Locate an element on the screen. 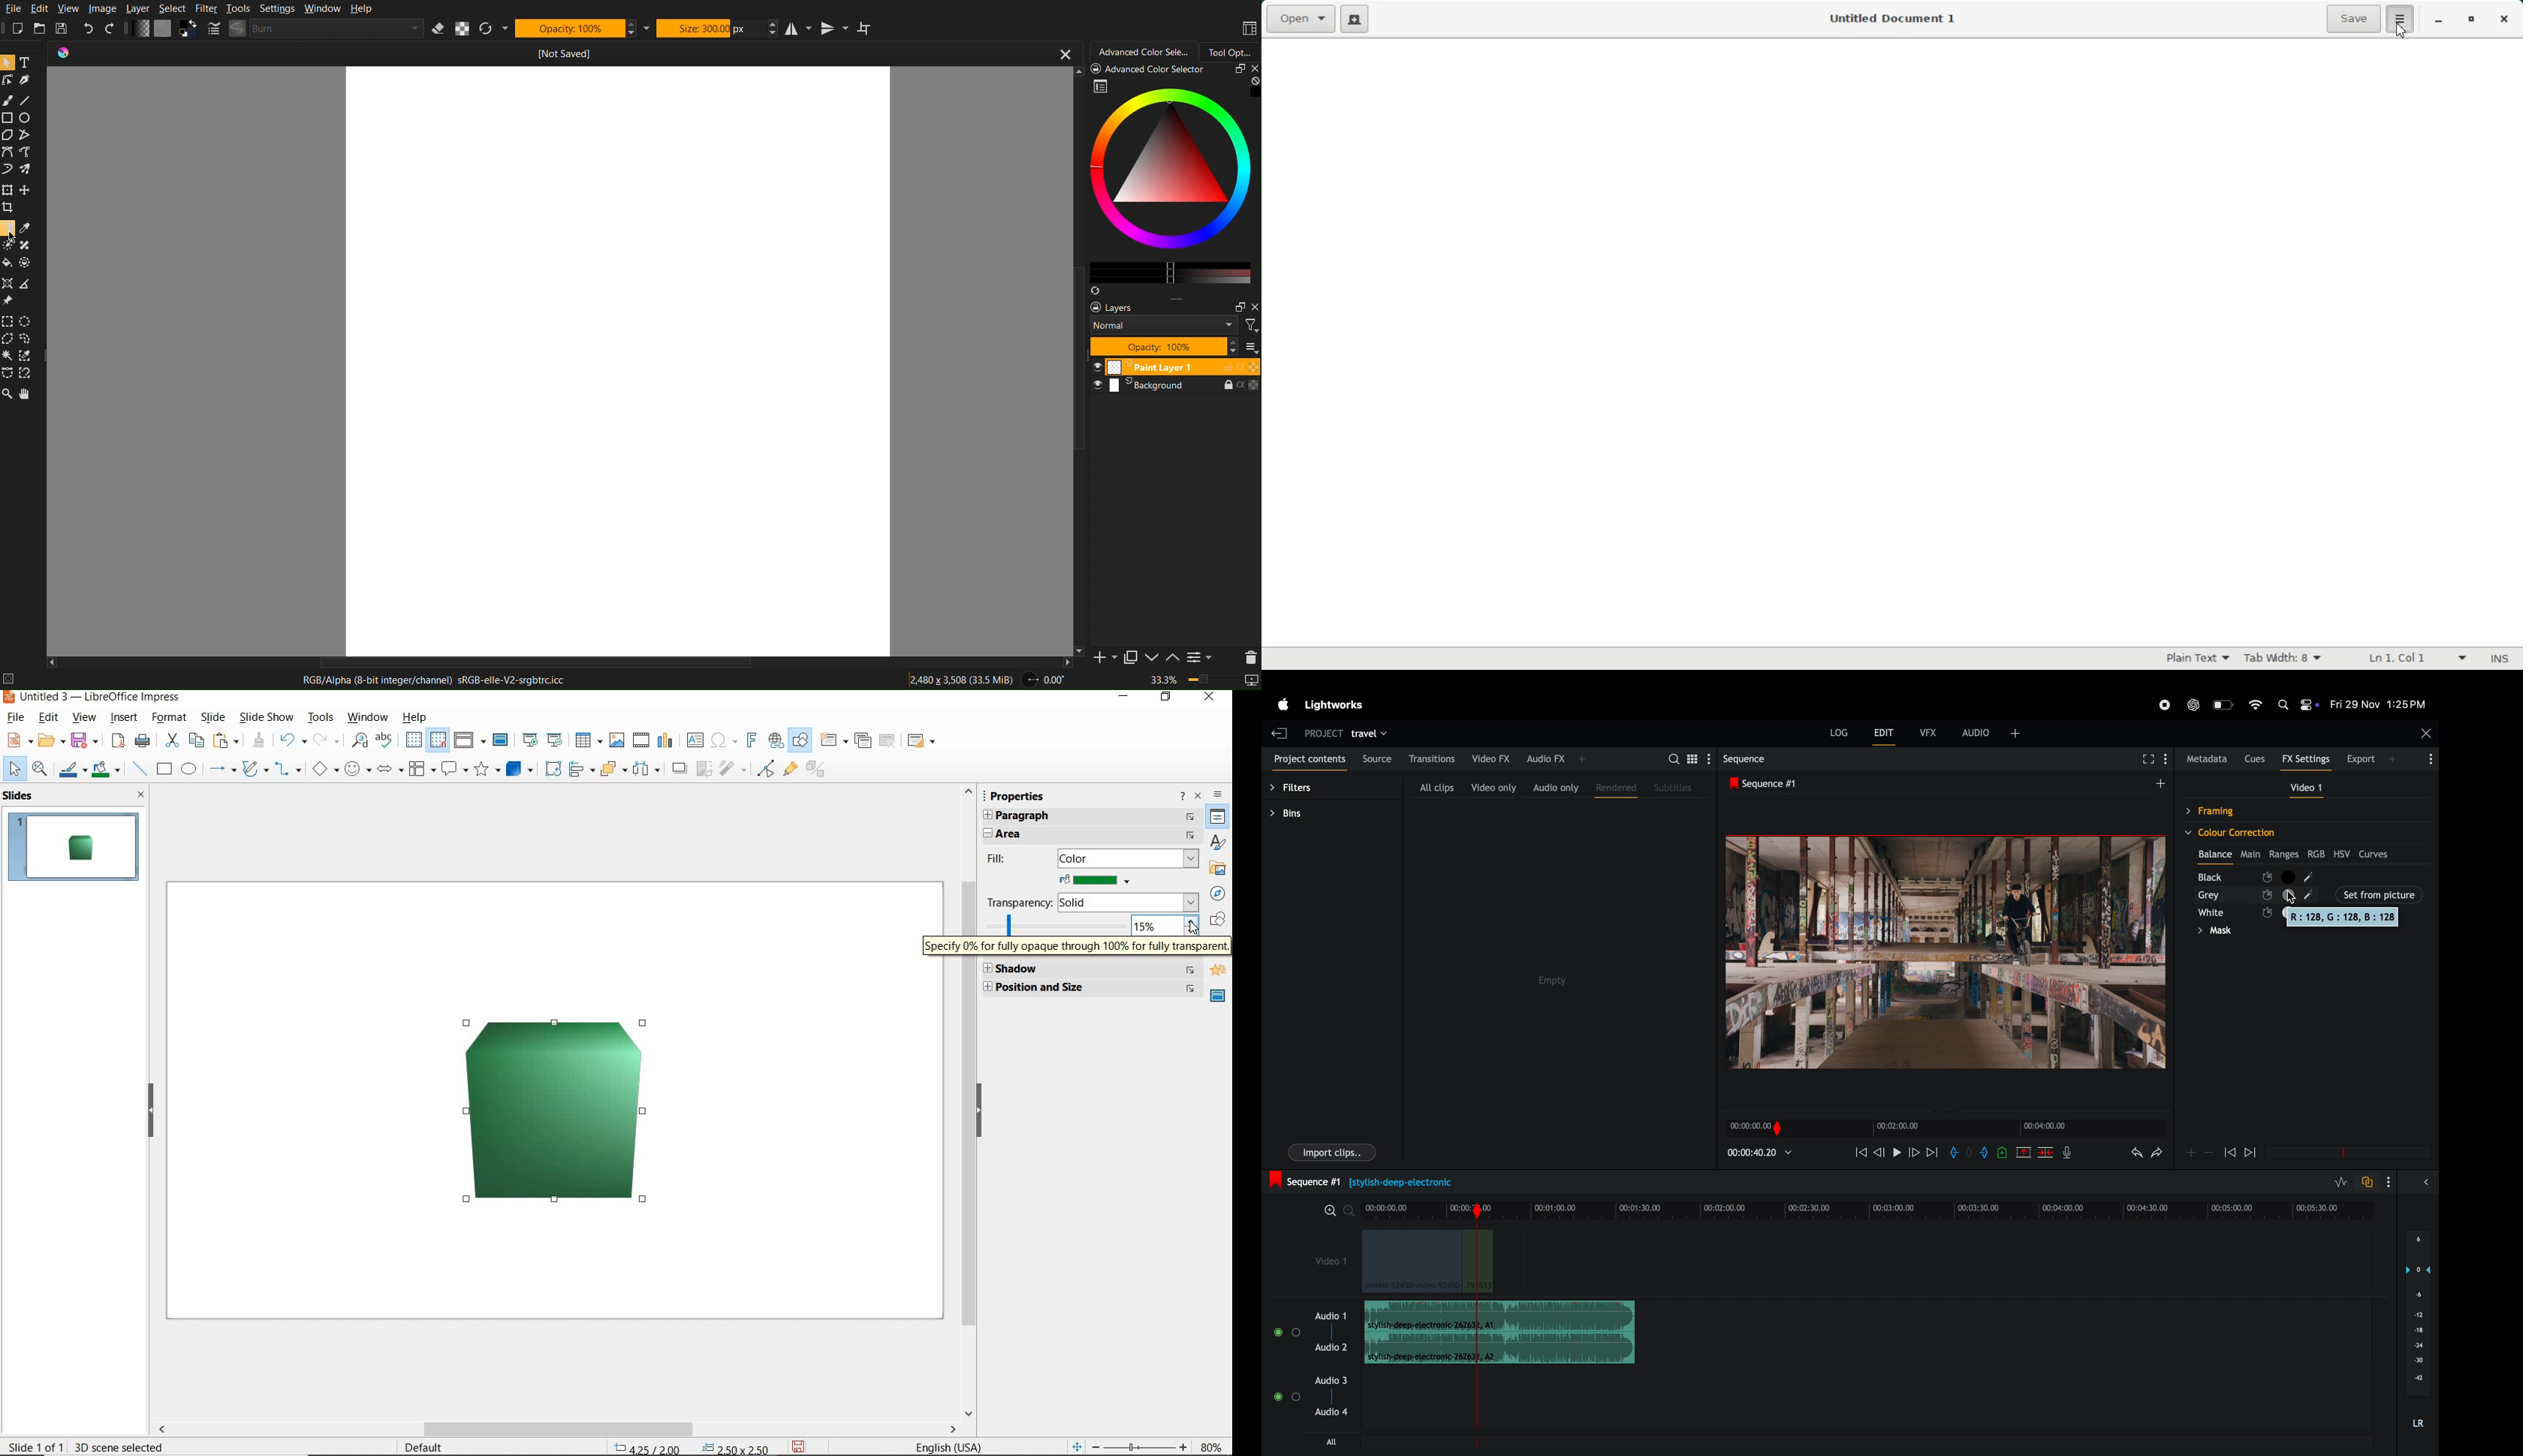 This screenshot has width=2548, height=1456. new is located at coordinates (18, 741).